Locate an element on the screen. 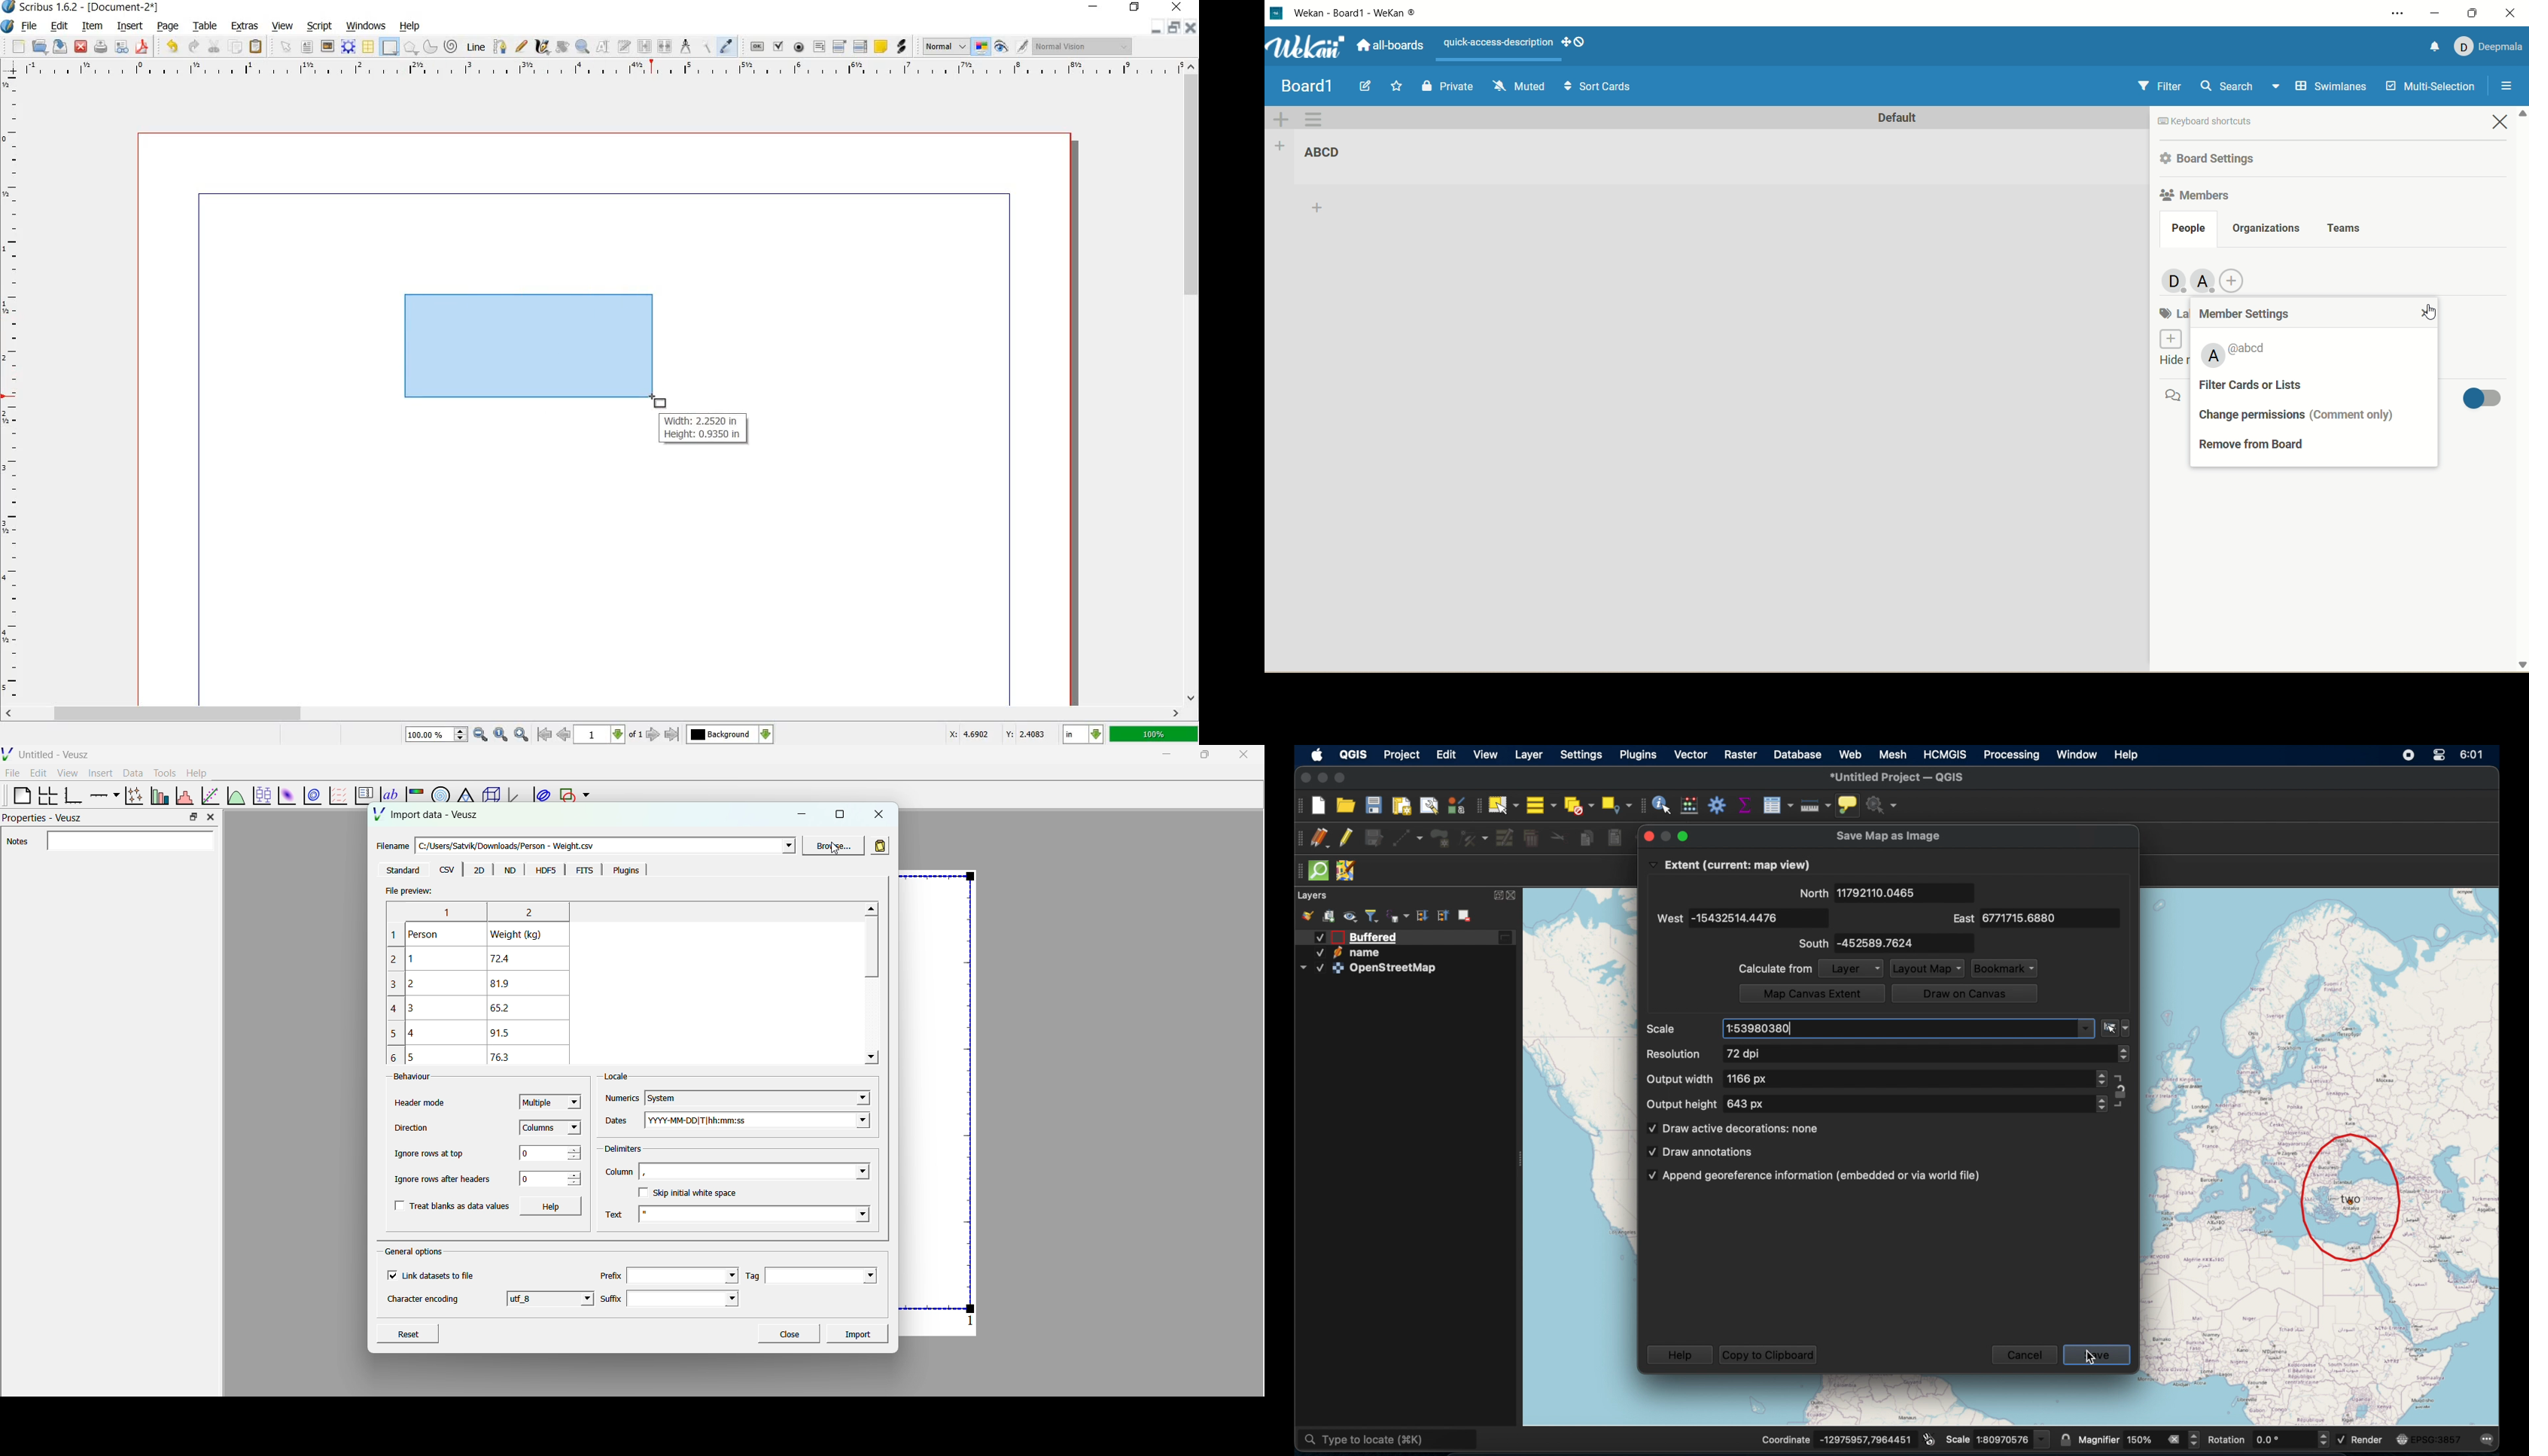 This screenshot has height=1456, width=2548. HCMGIS is located at coordinates (1947, 754).